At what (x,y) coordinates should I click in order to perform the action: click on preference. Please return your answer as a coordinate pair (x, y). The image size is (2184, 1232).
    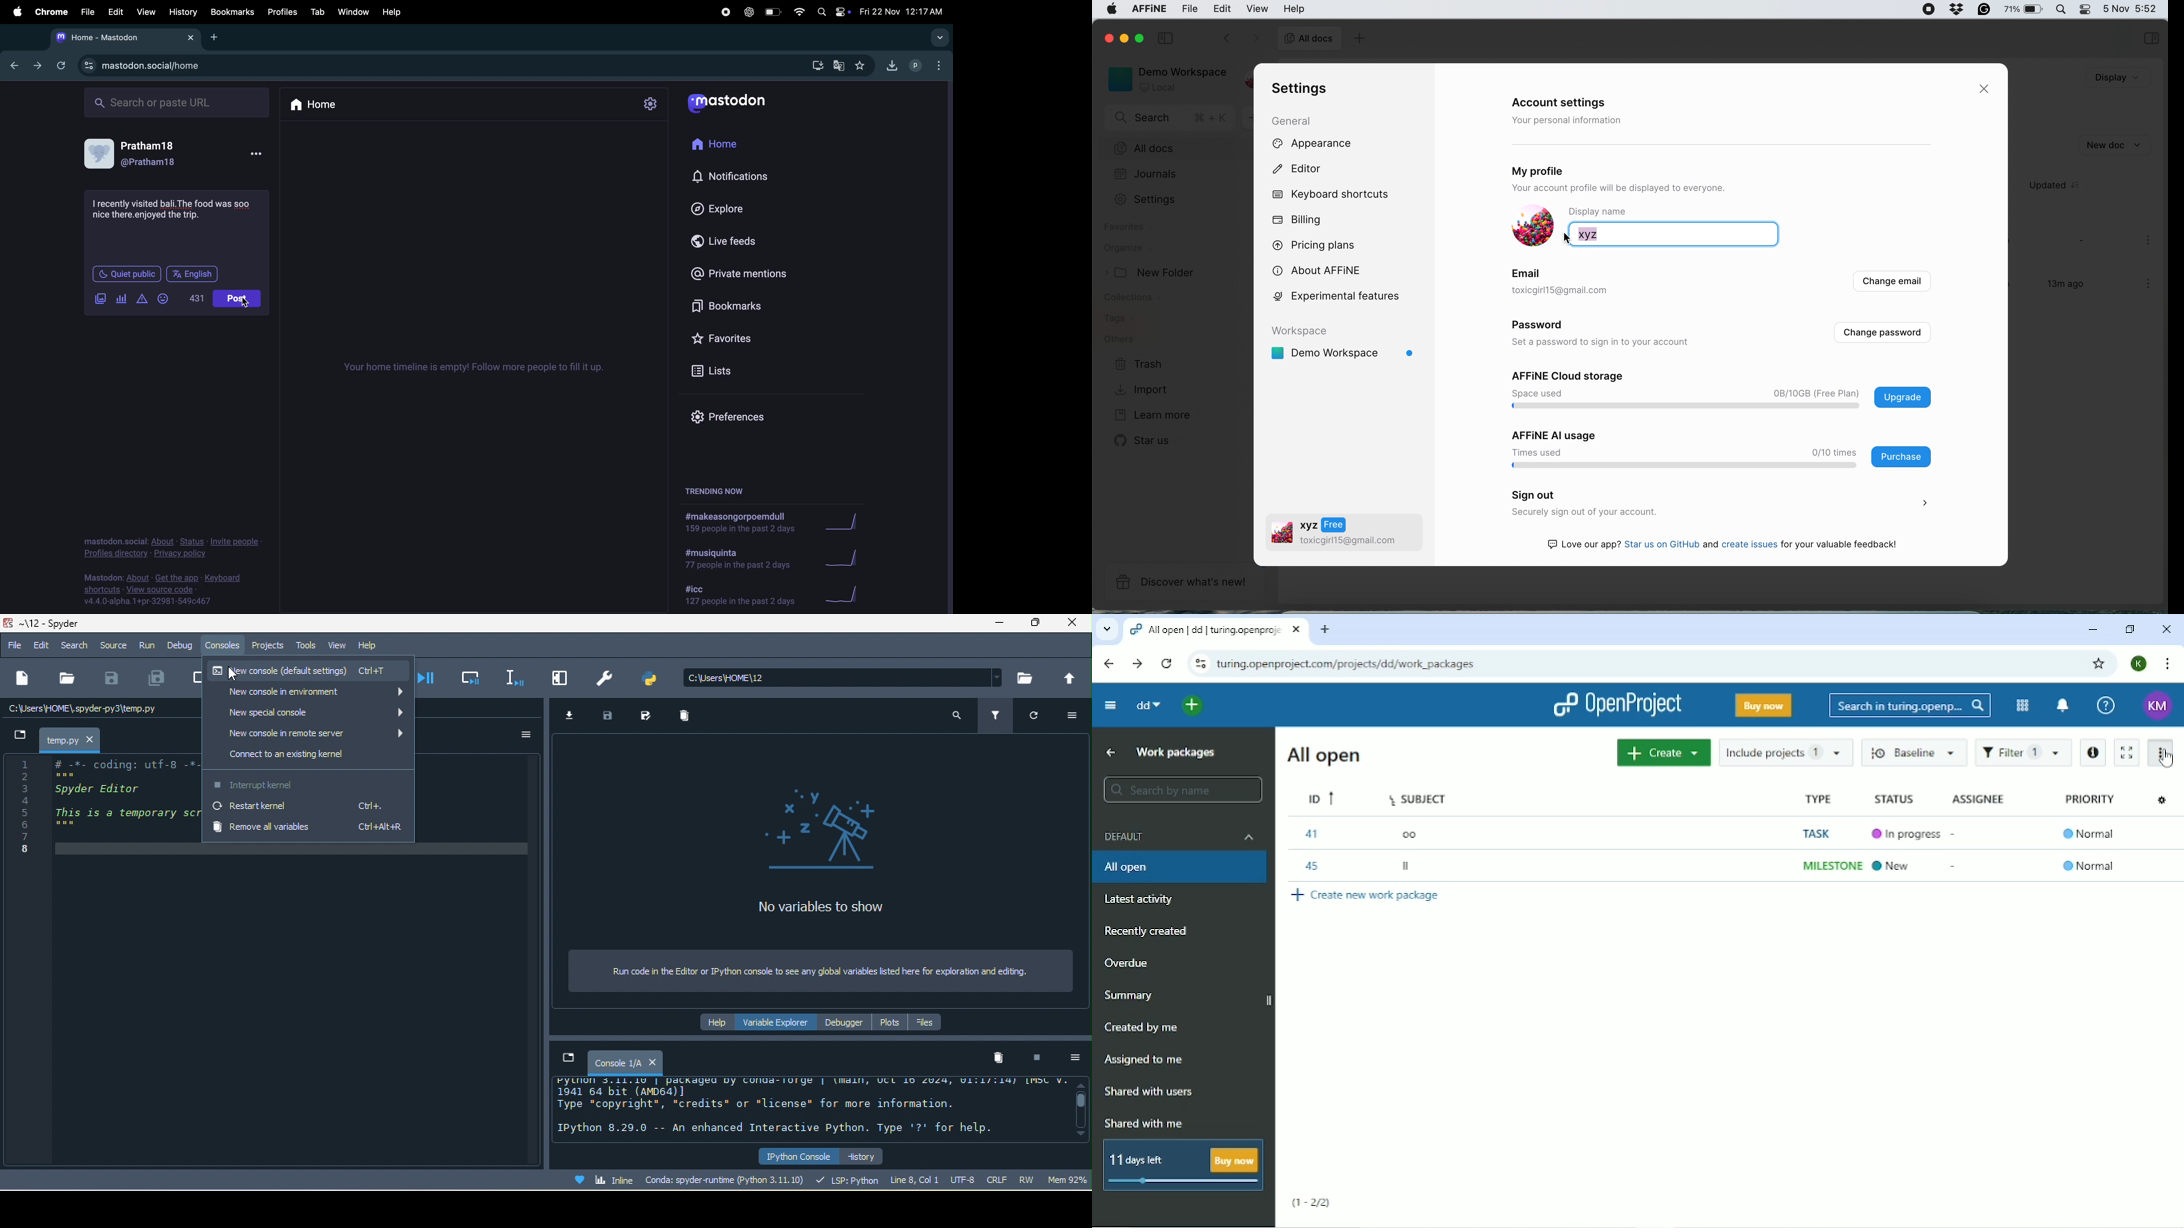
    Looking at the image, I should click on (608, 679).